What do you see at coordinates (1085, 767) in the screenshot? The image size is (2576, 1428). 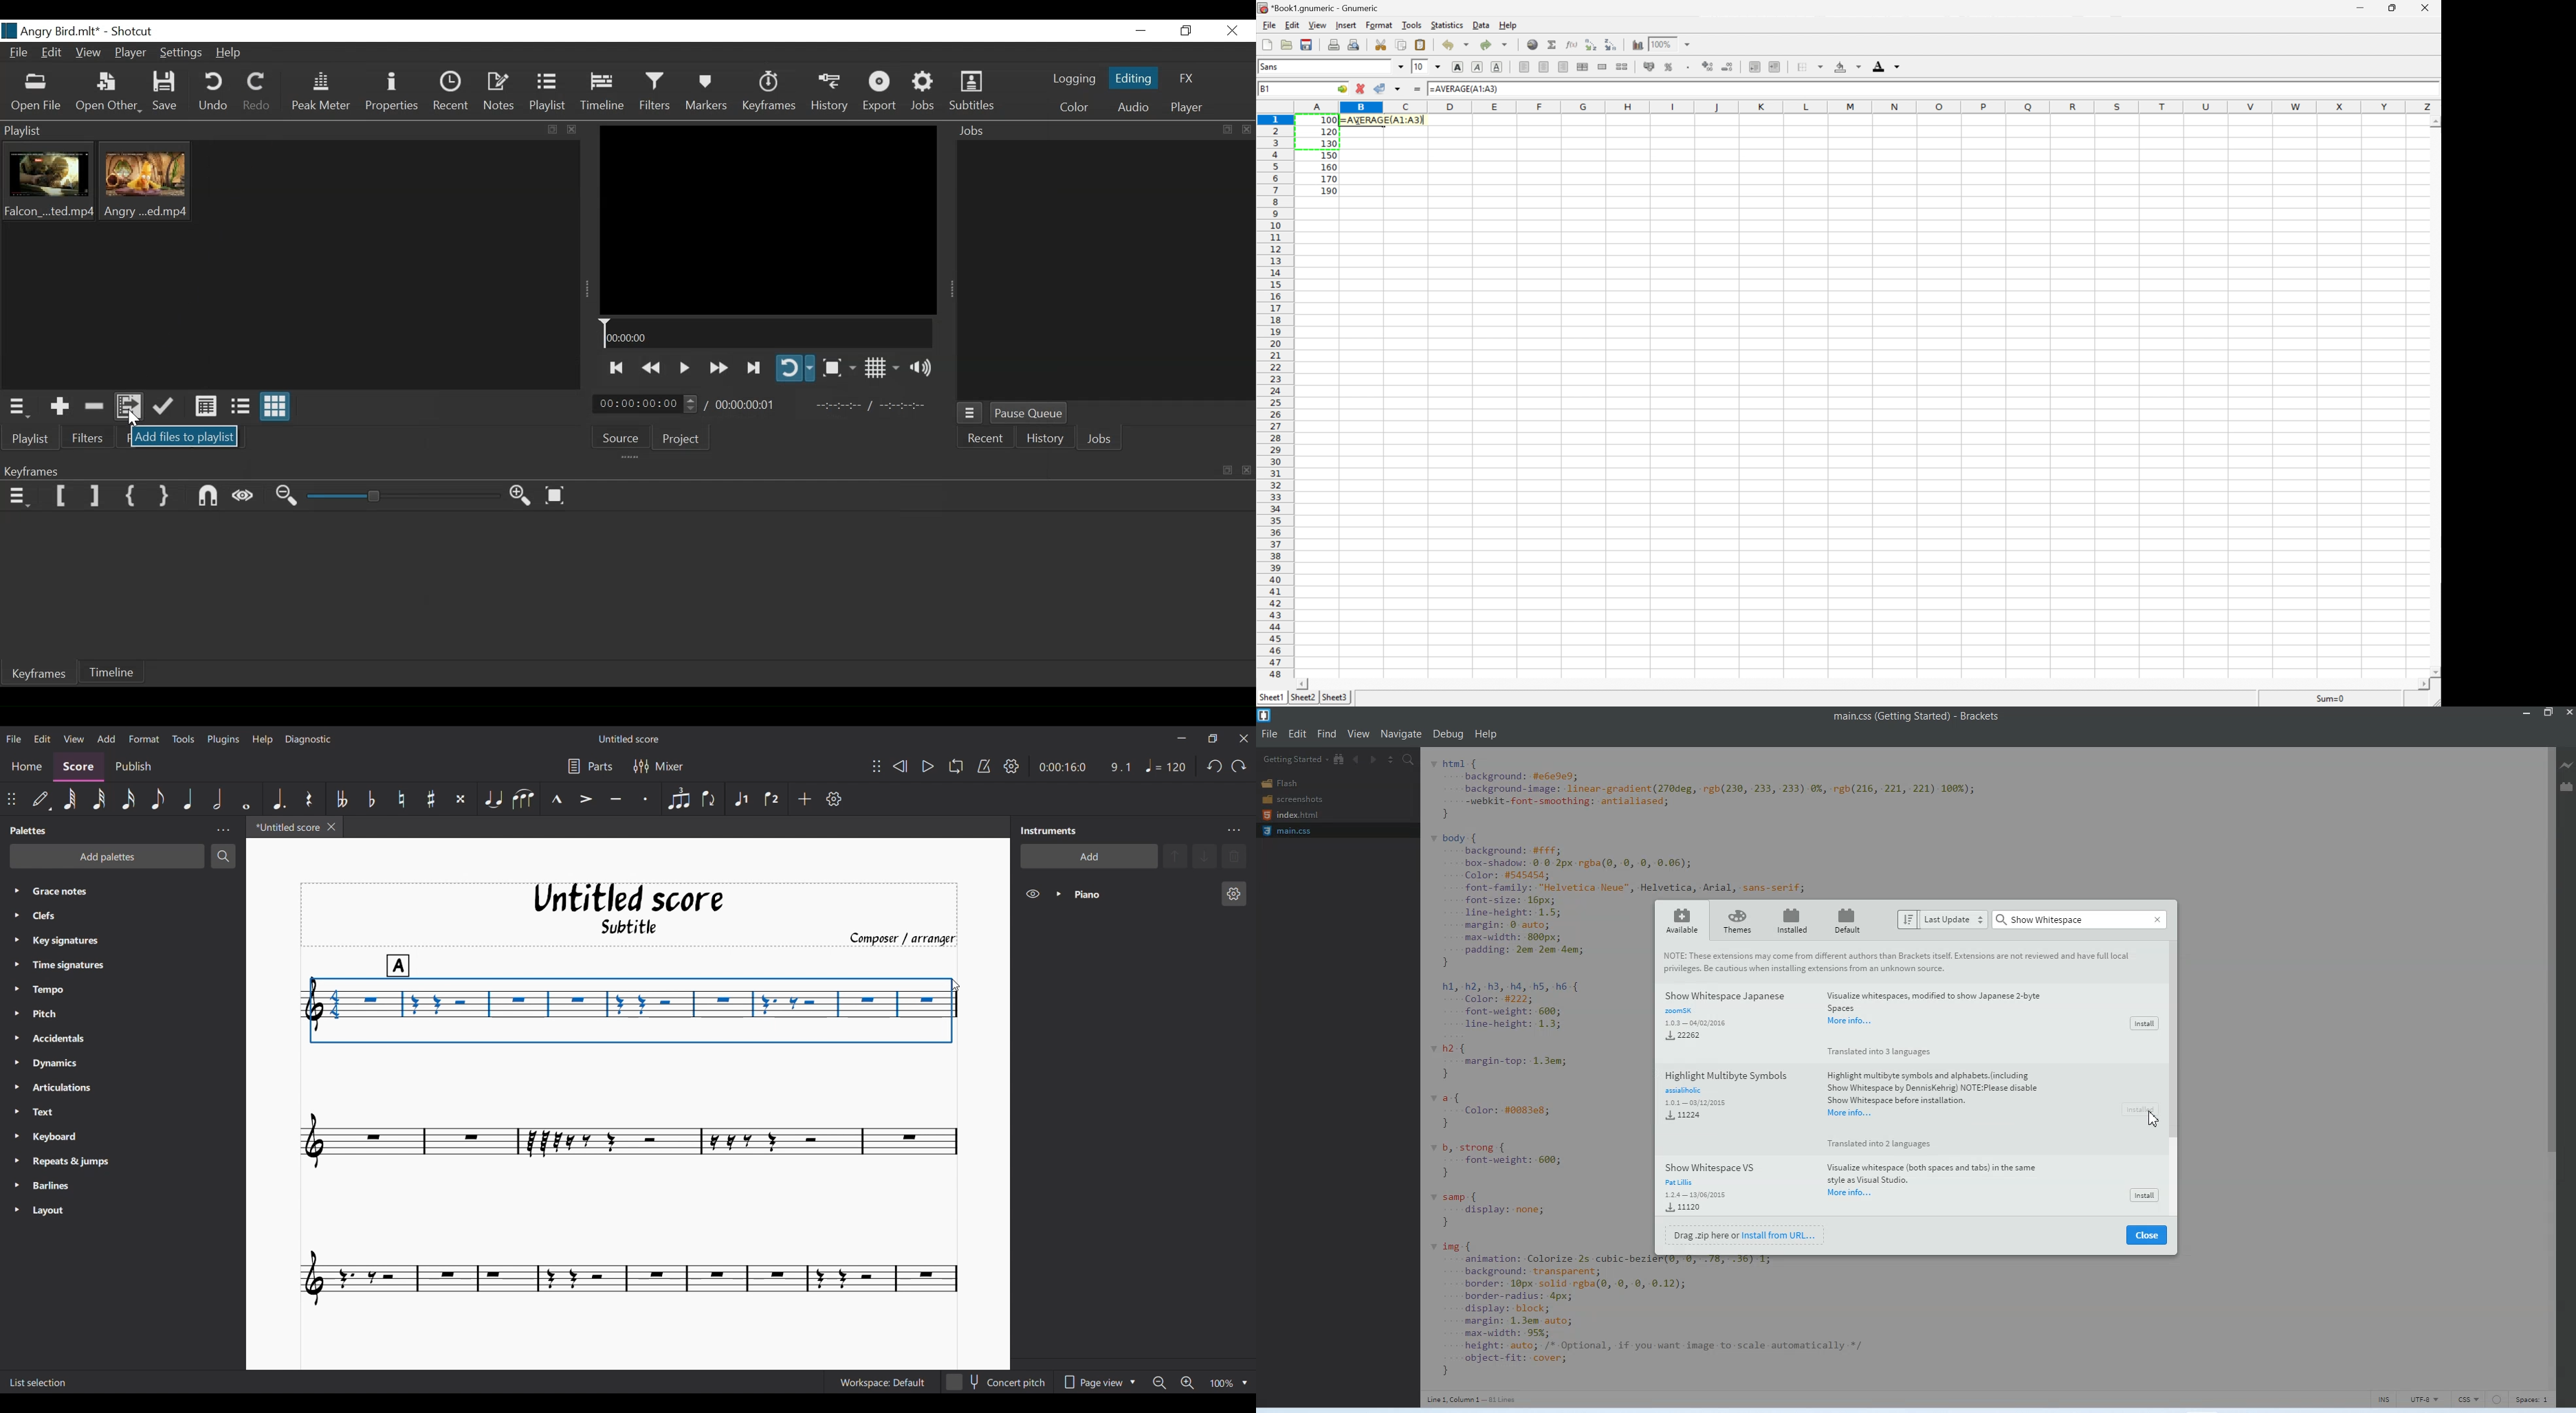 I see `Ratio and duration of current note in score` at bounding box center [1085, 767].